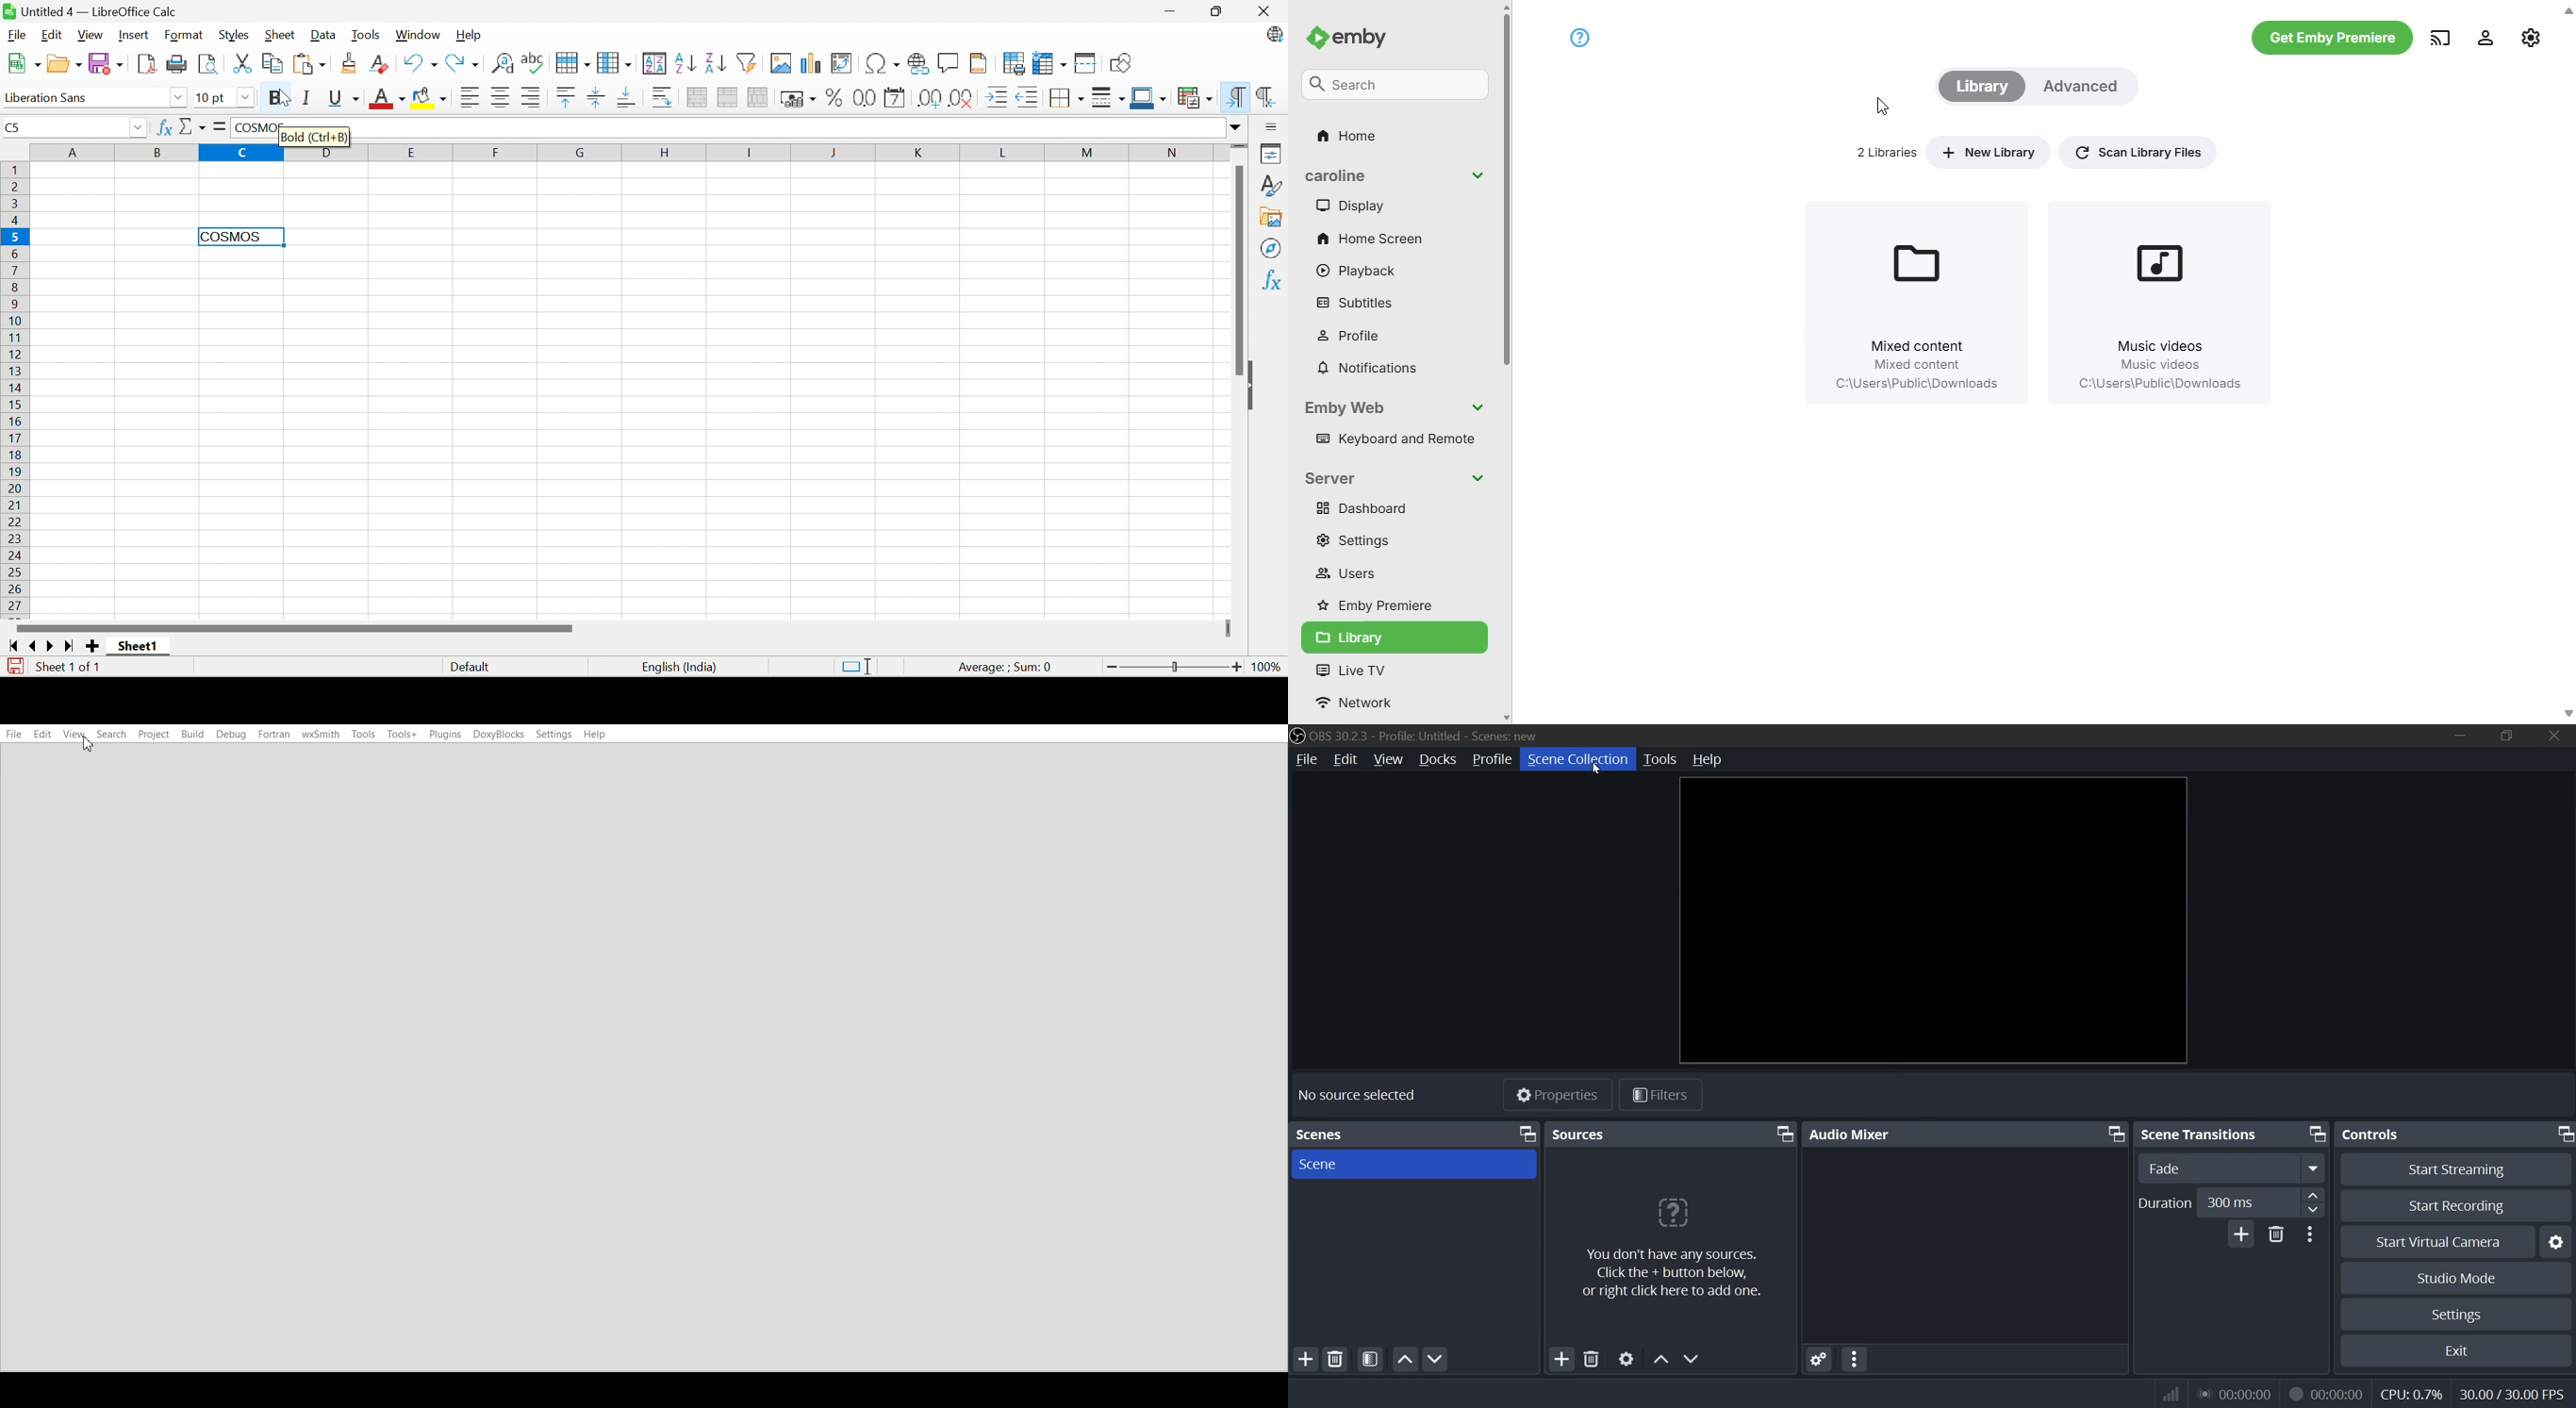 This screenshot has width=2576, height=1428. I want to click on Styles, so click(1273, 186).